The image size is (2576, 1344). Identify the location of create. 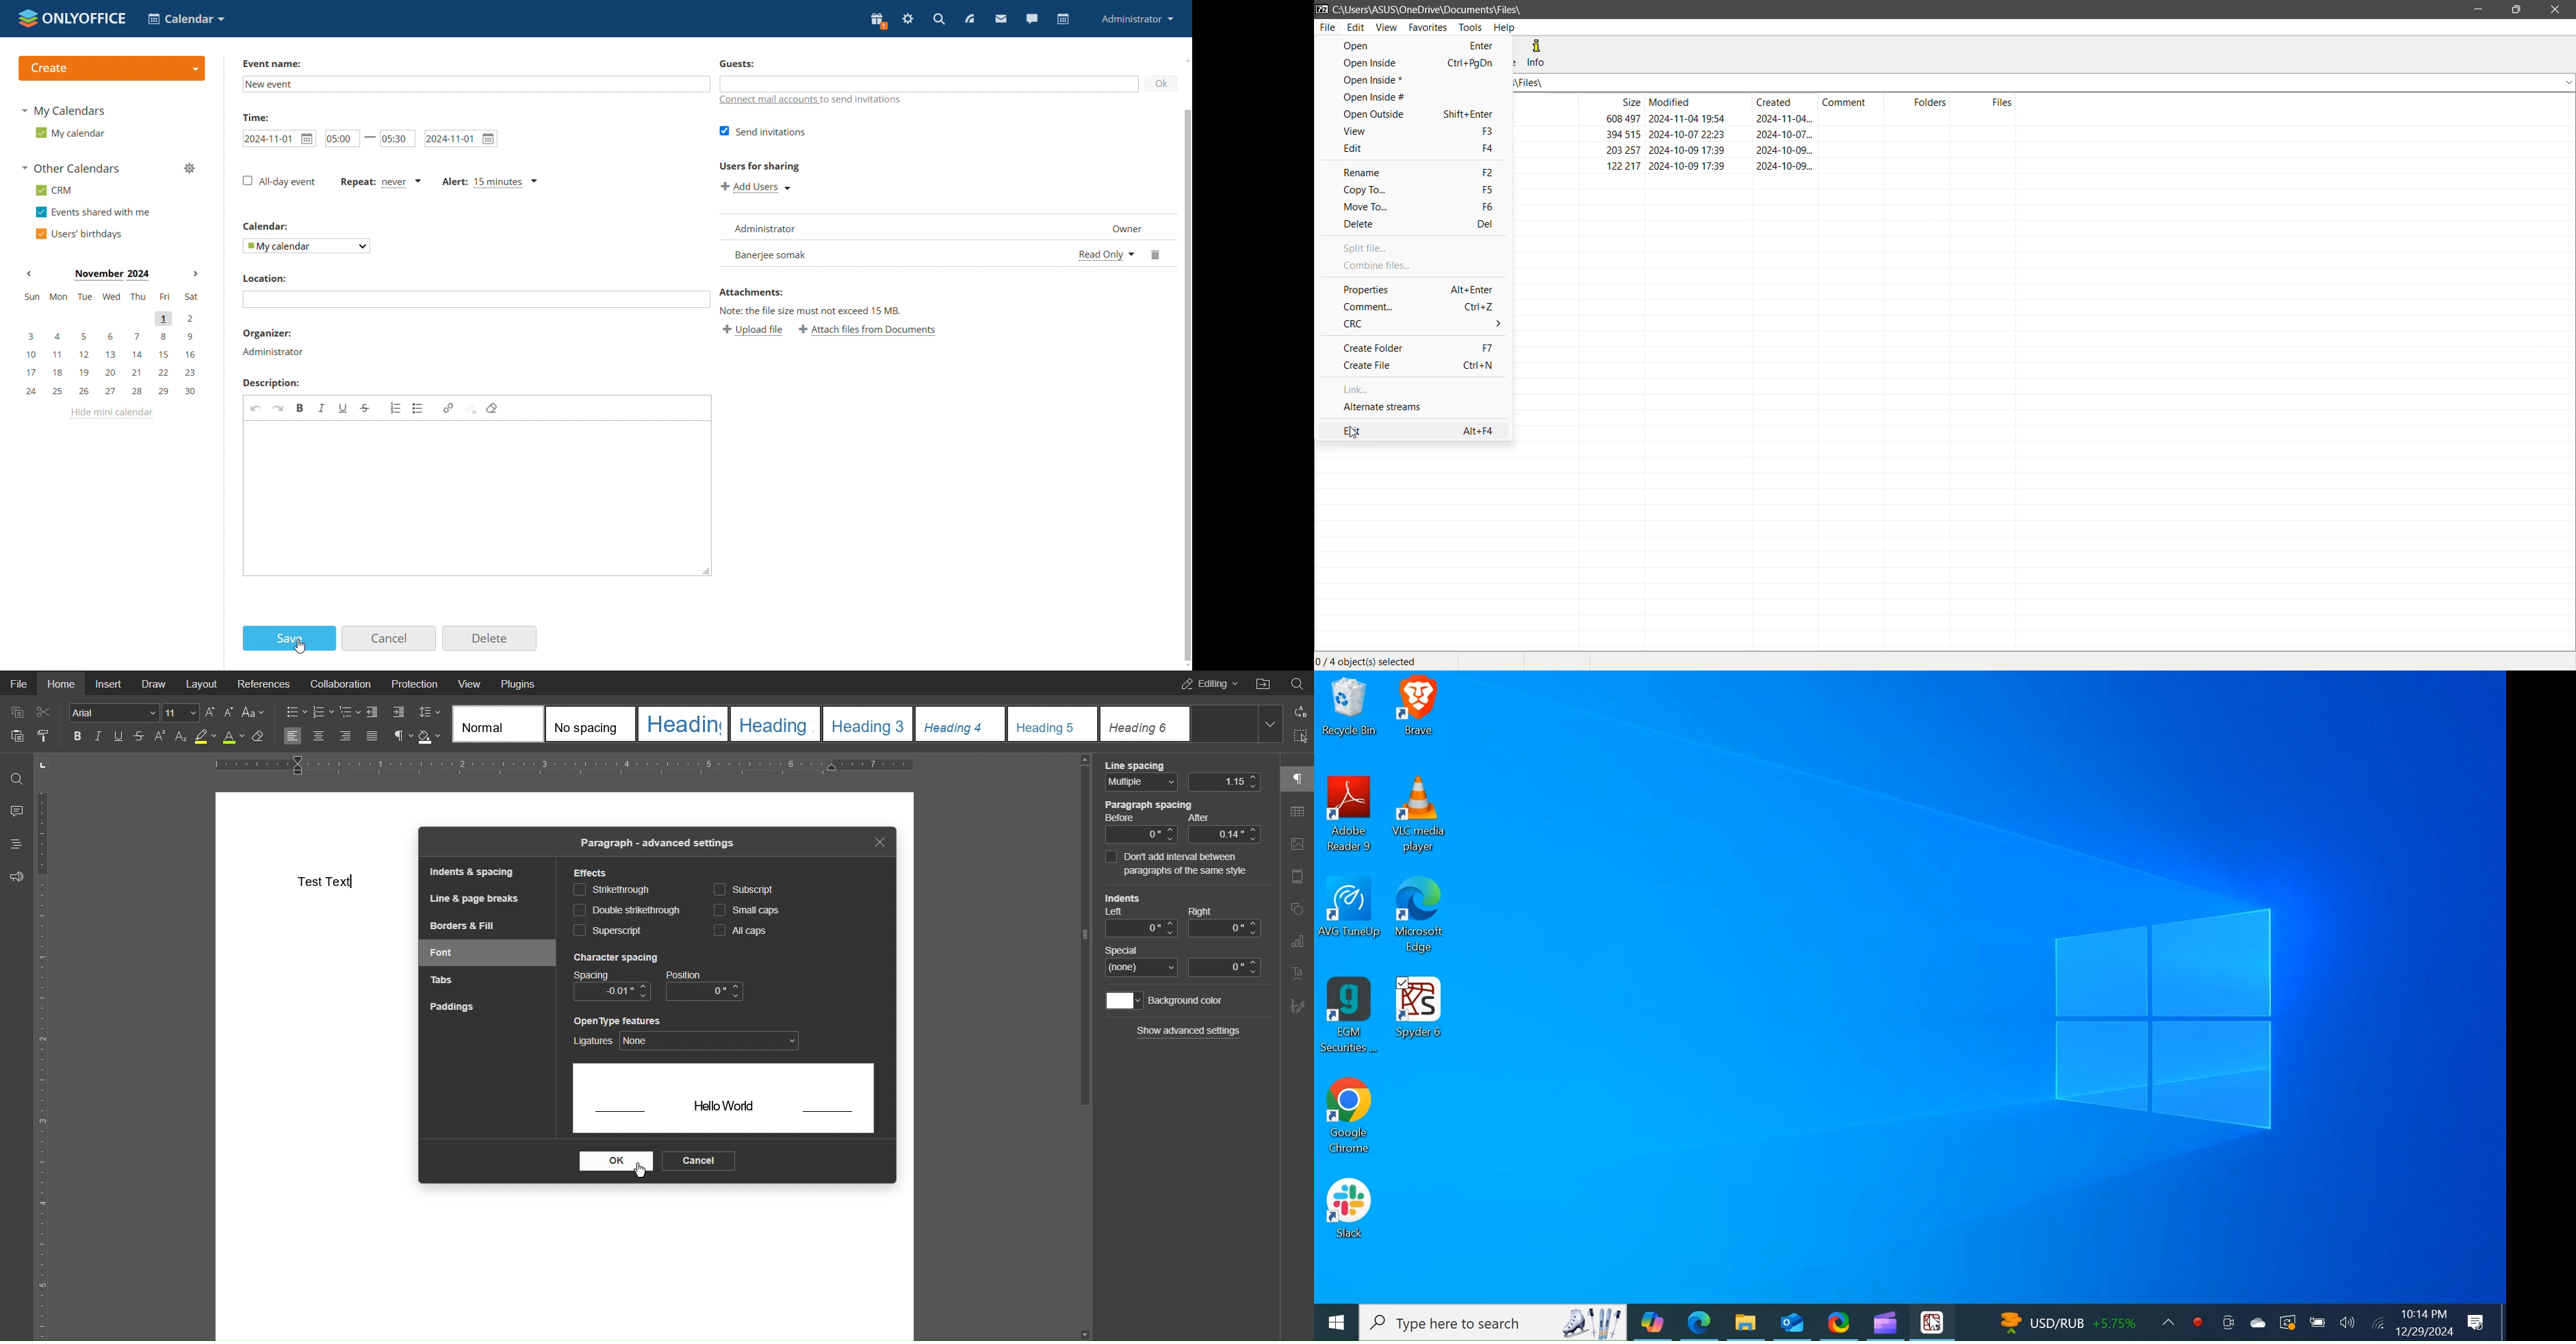
(112, 68).